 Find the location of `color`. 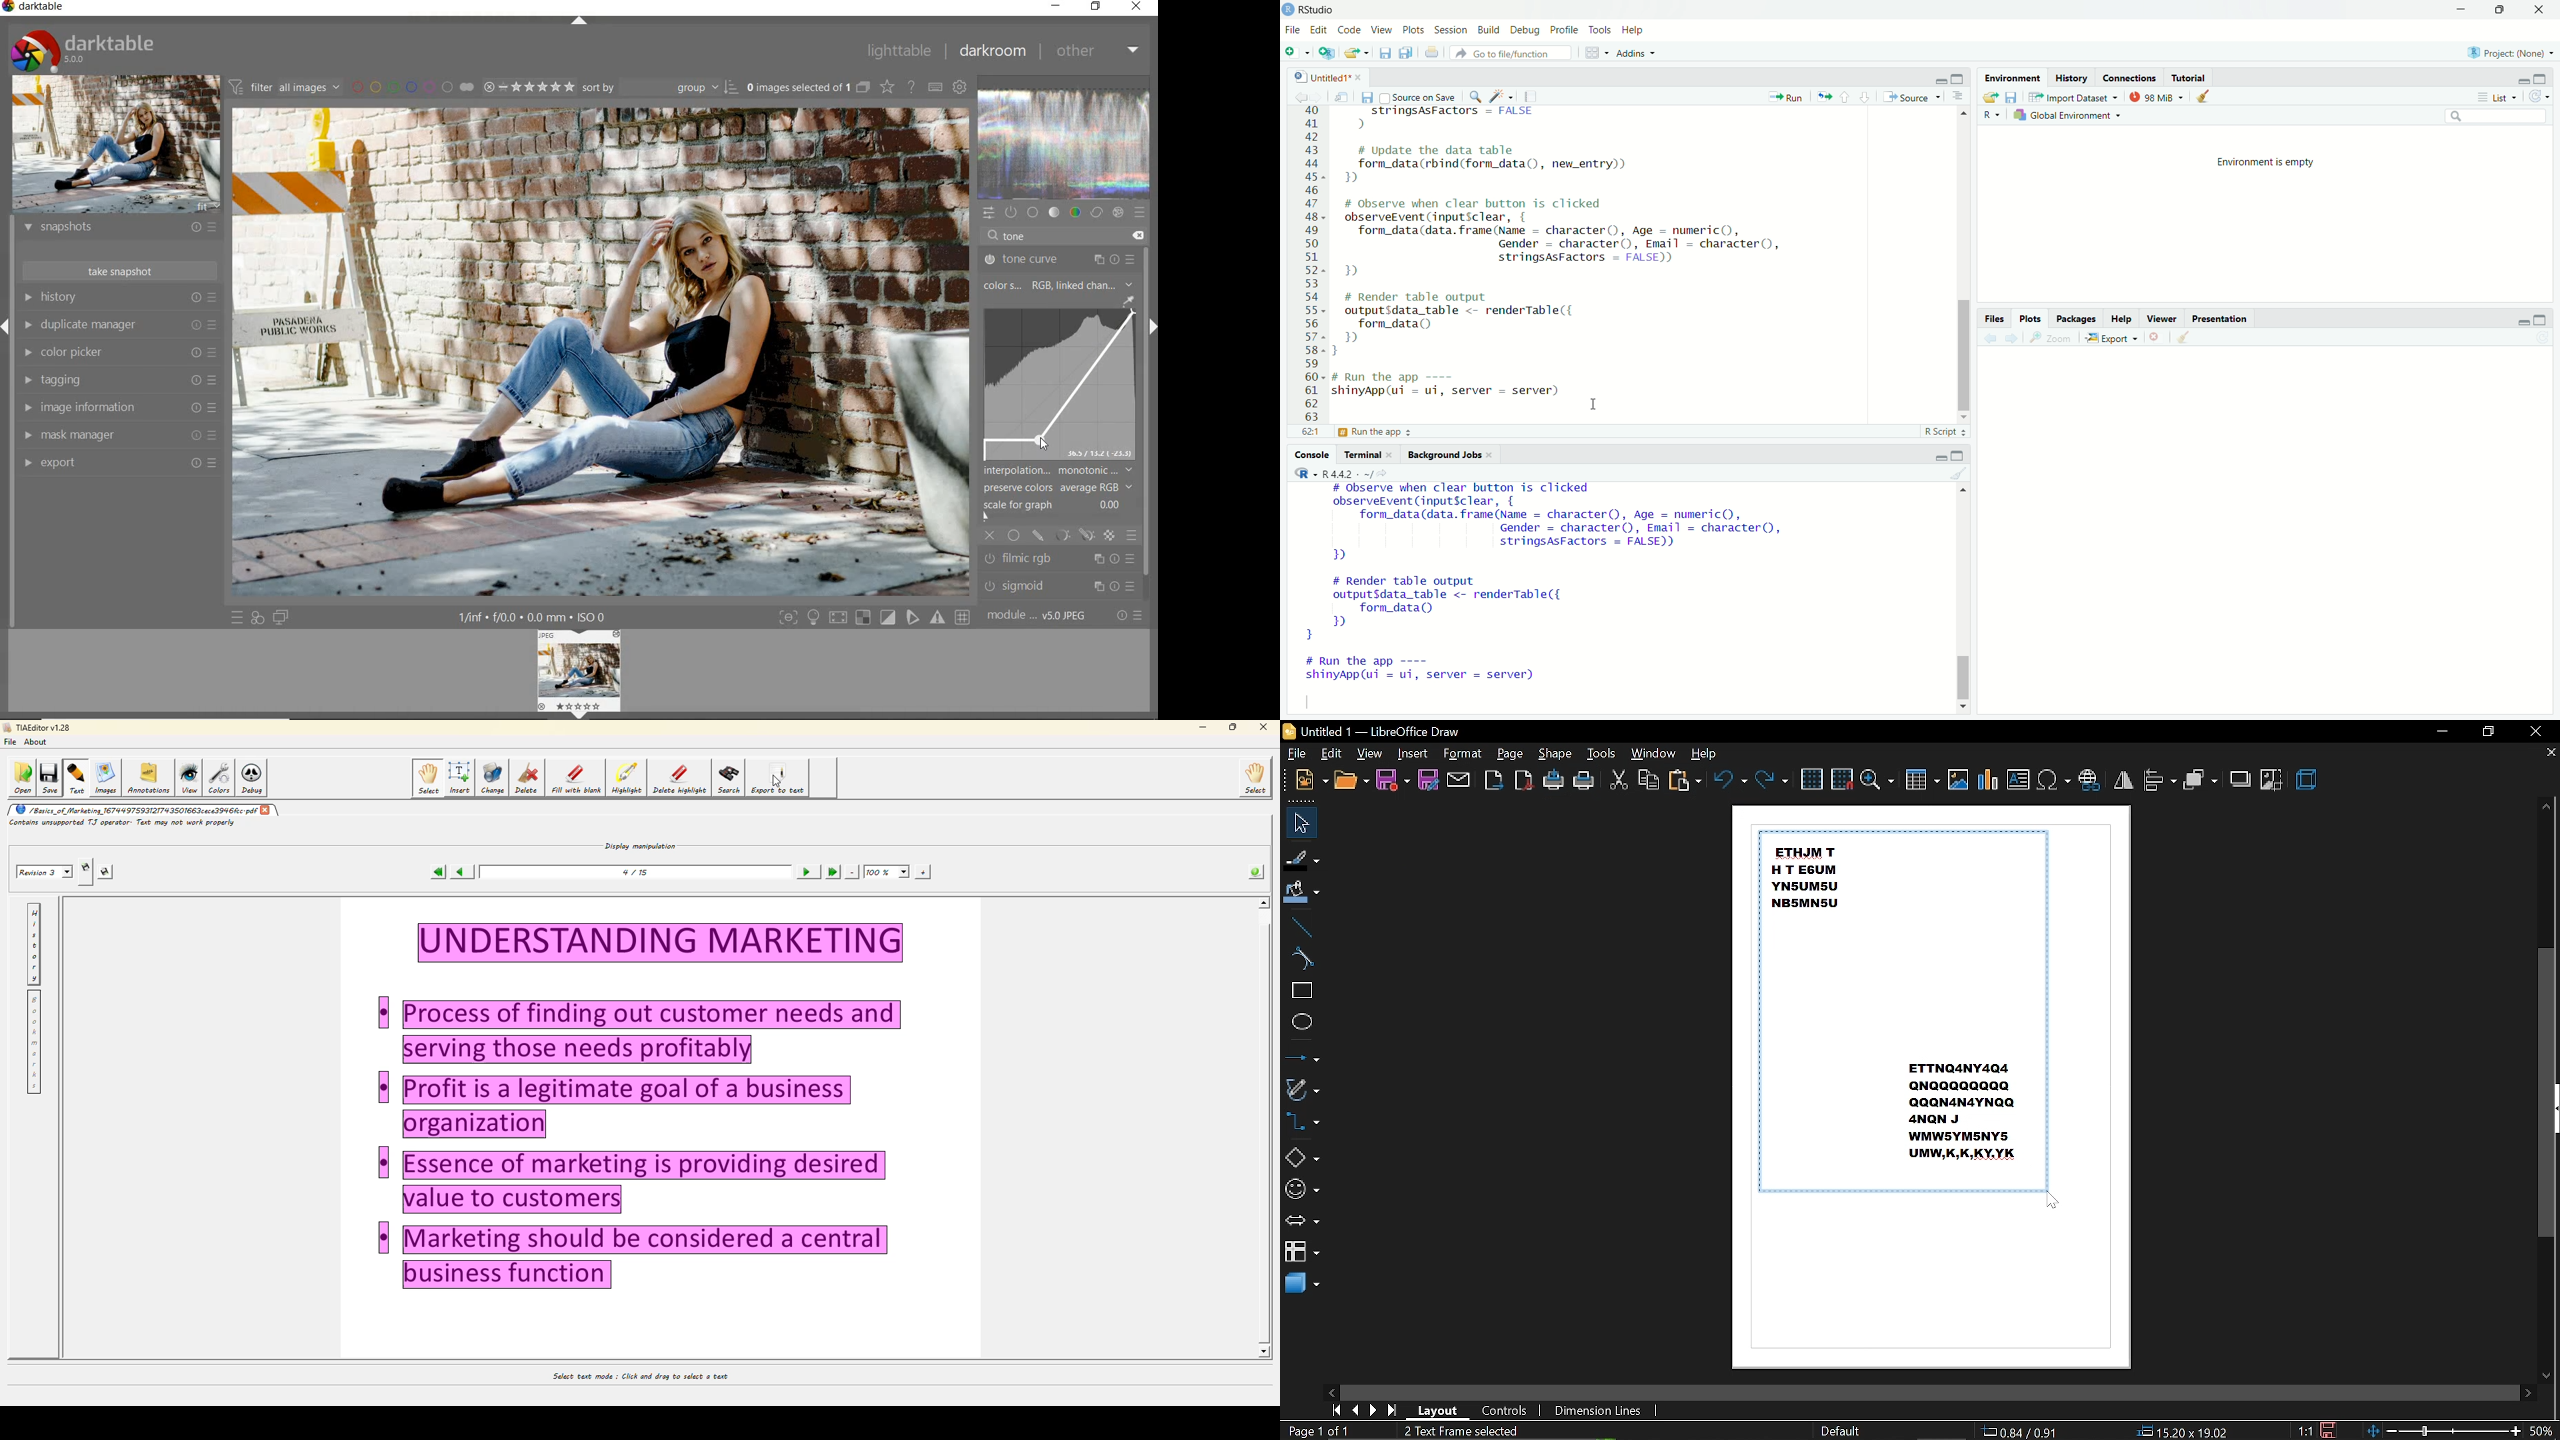

color is located at coordinates (1074, 213).